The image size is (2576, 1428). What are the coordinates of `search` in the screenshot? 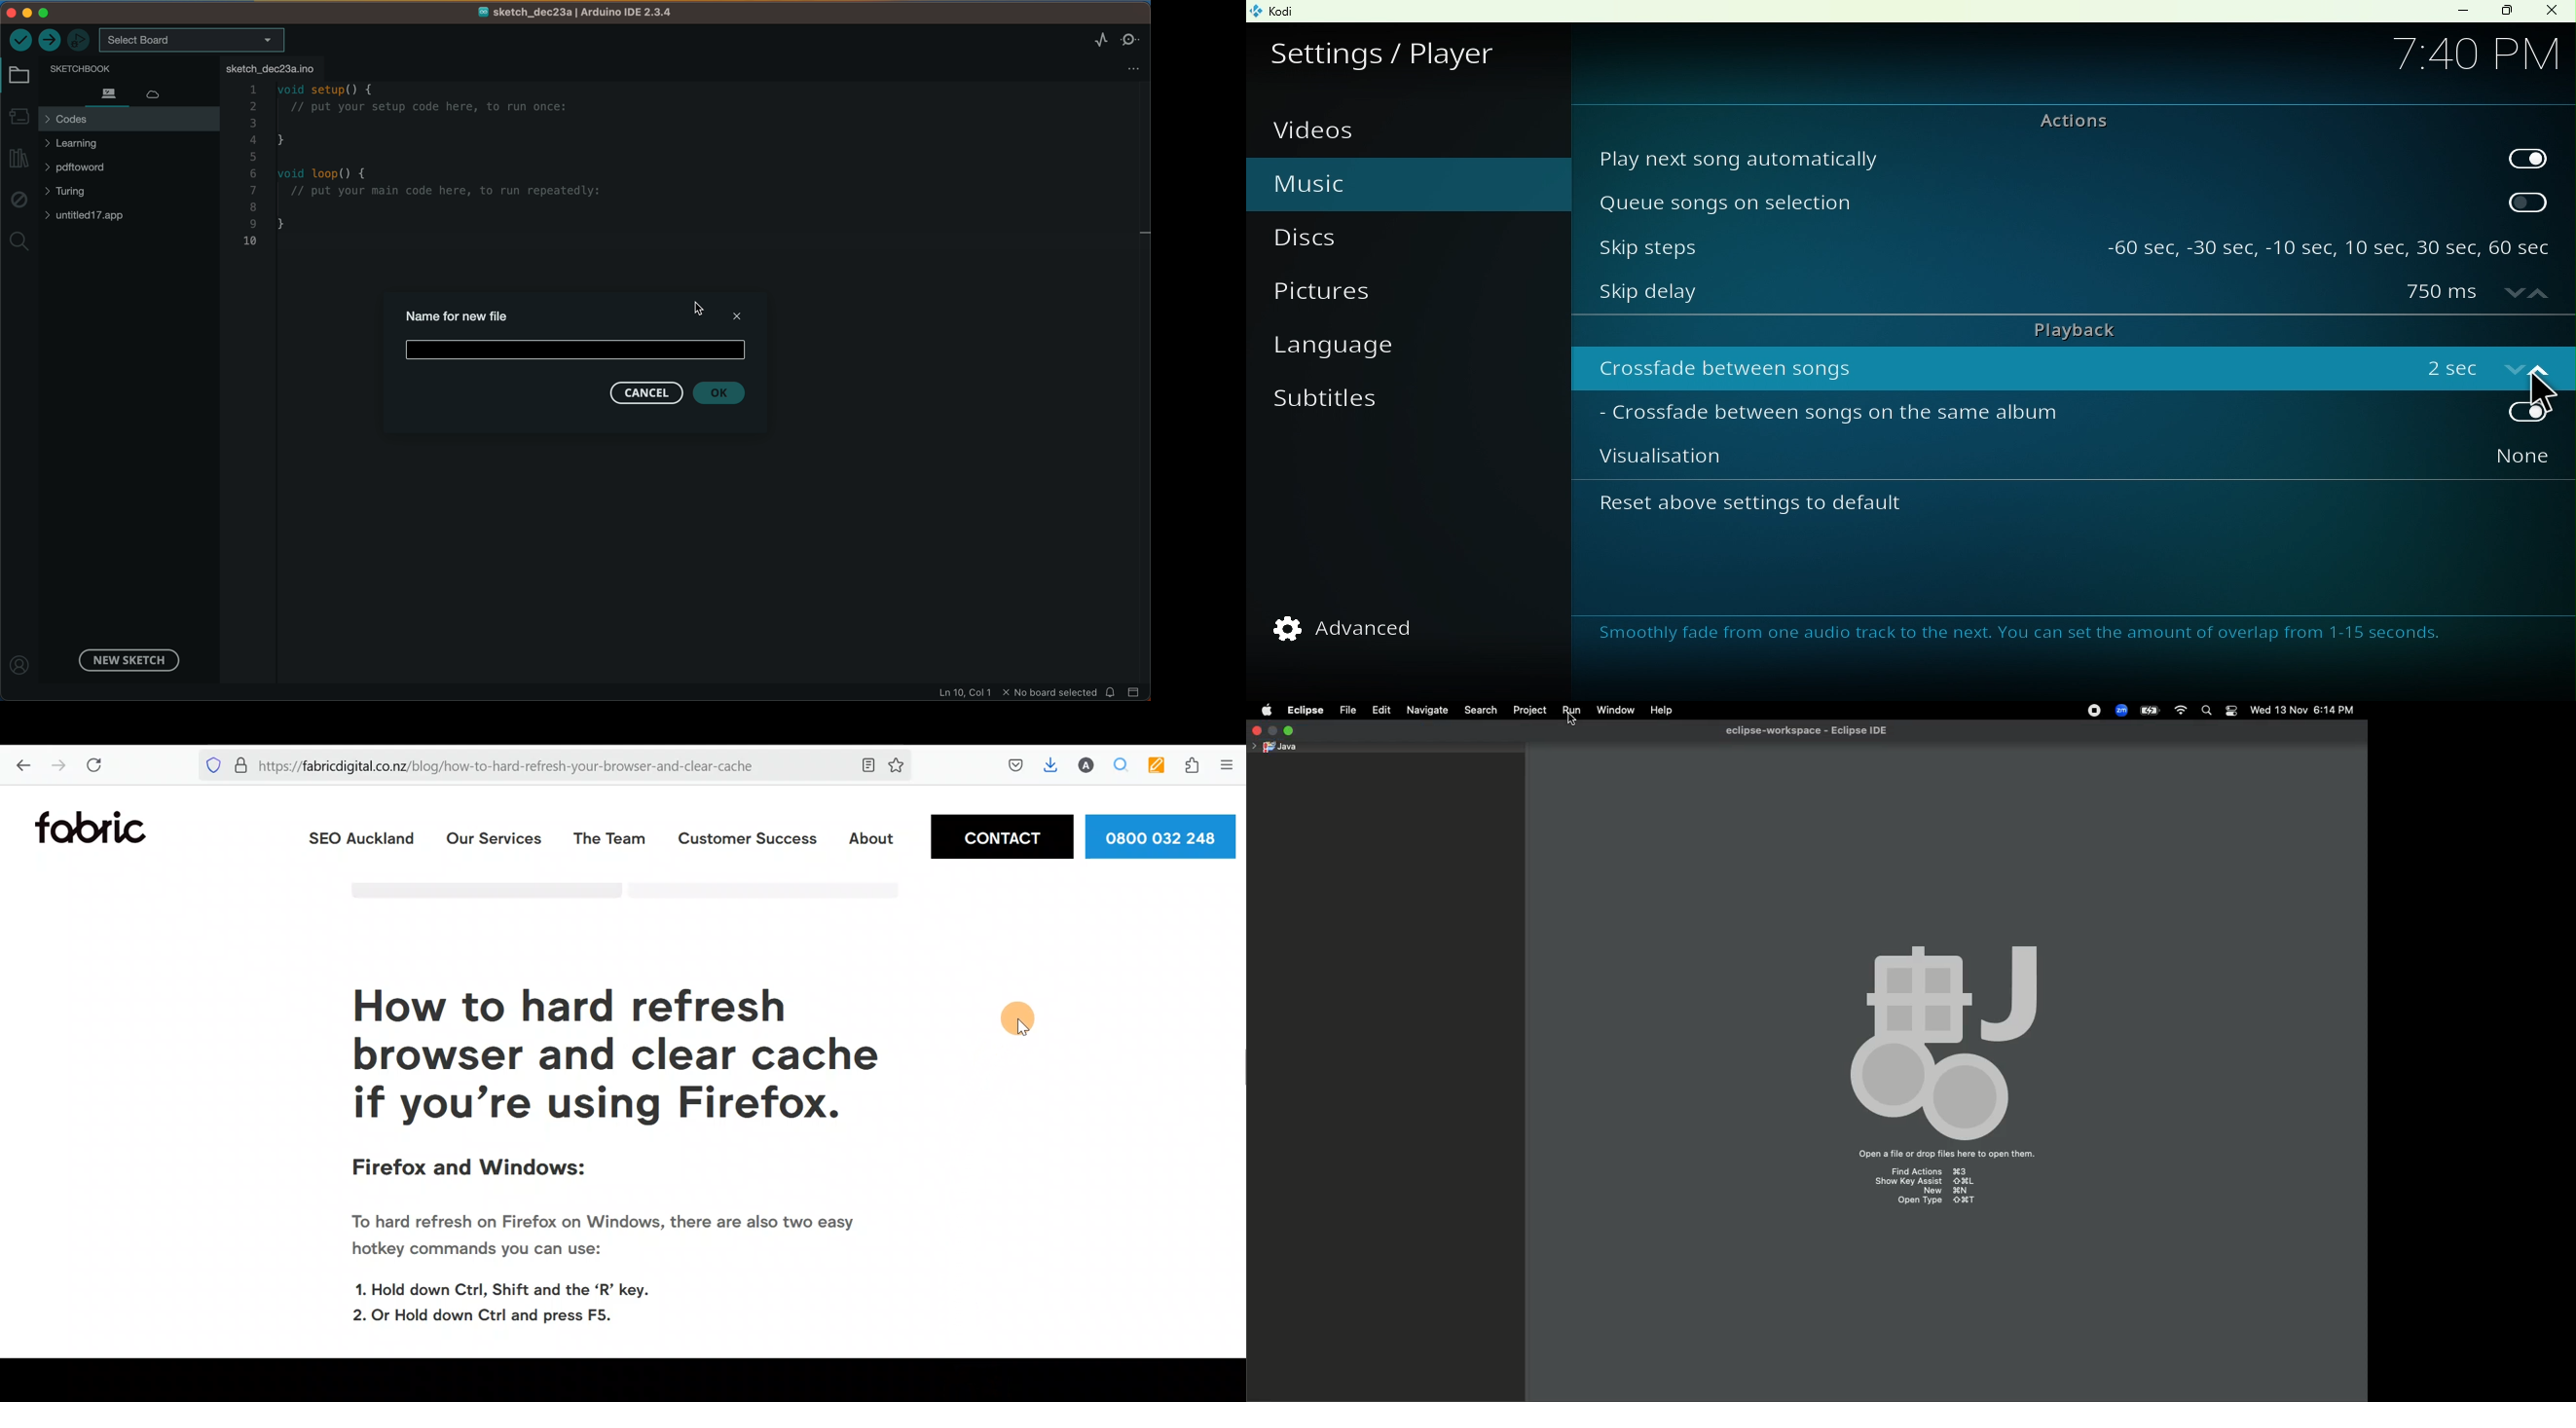 It's located at (19, 243).